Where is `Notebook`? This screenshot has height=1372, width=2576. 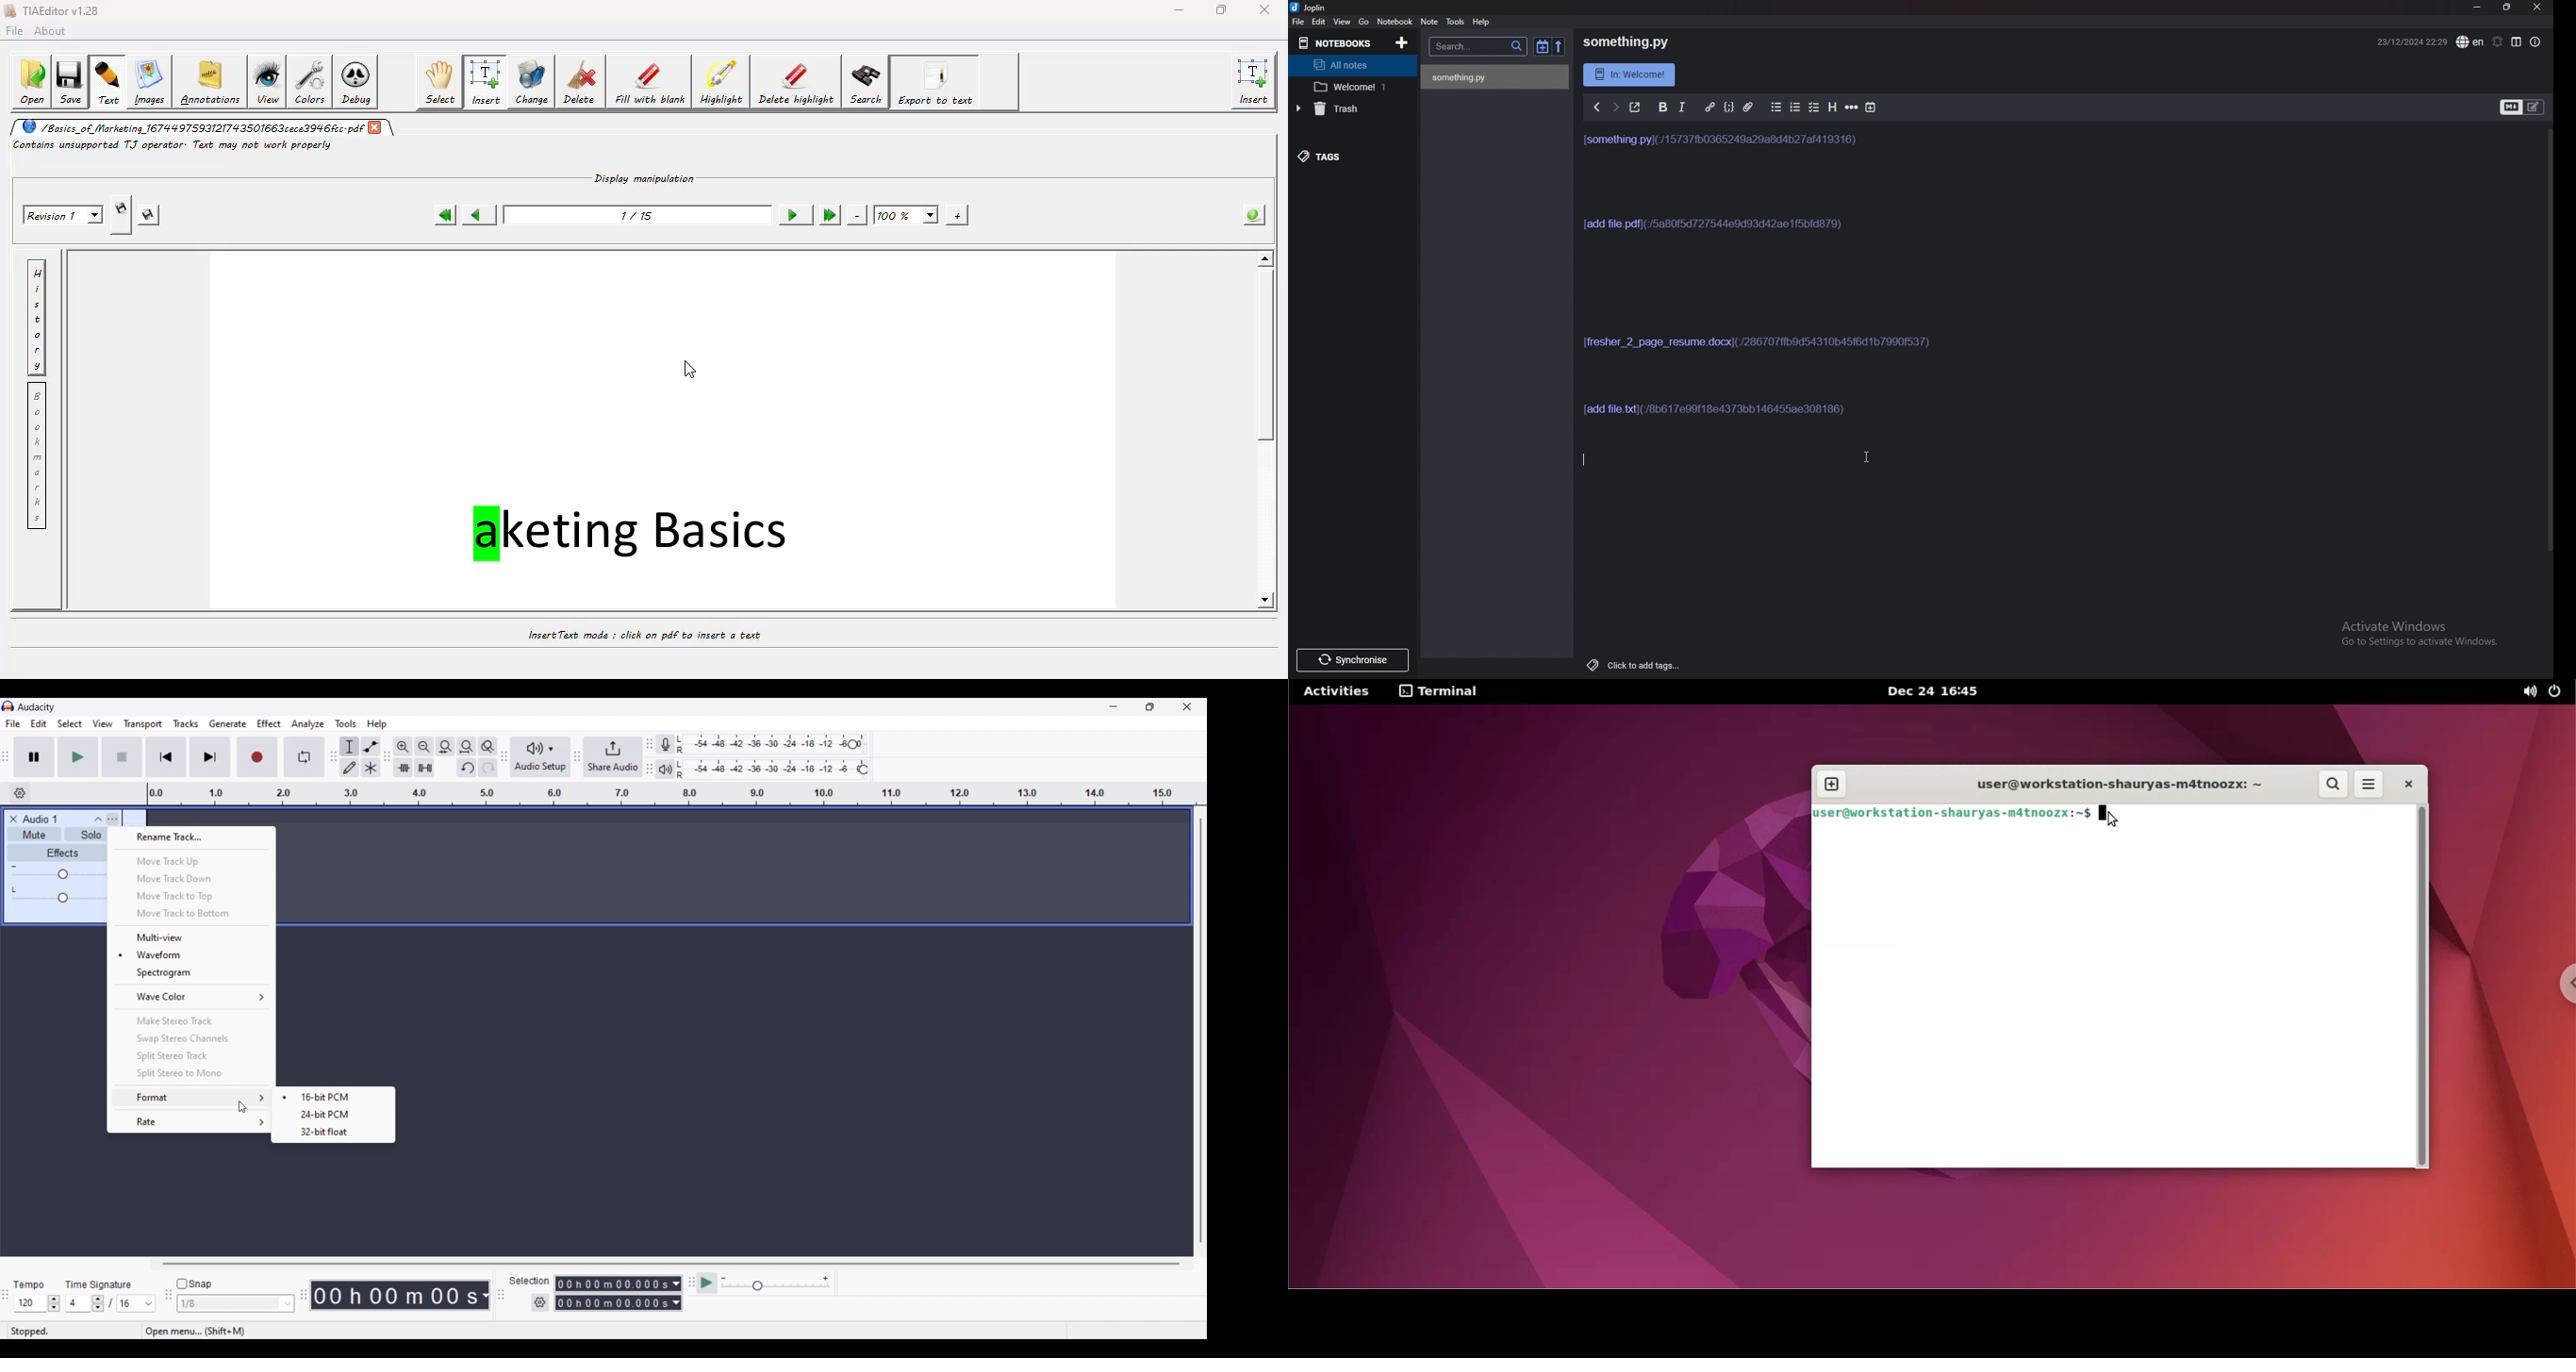
Notebook is located at coordinates (1394, 22).